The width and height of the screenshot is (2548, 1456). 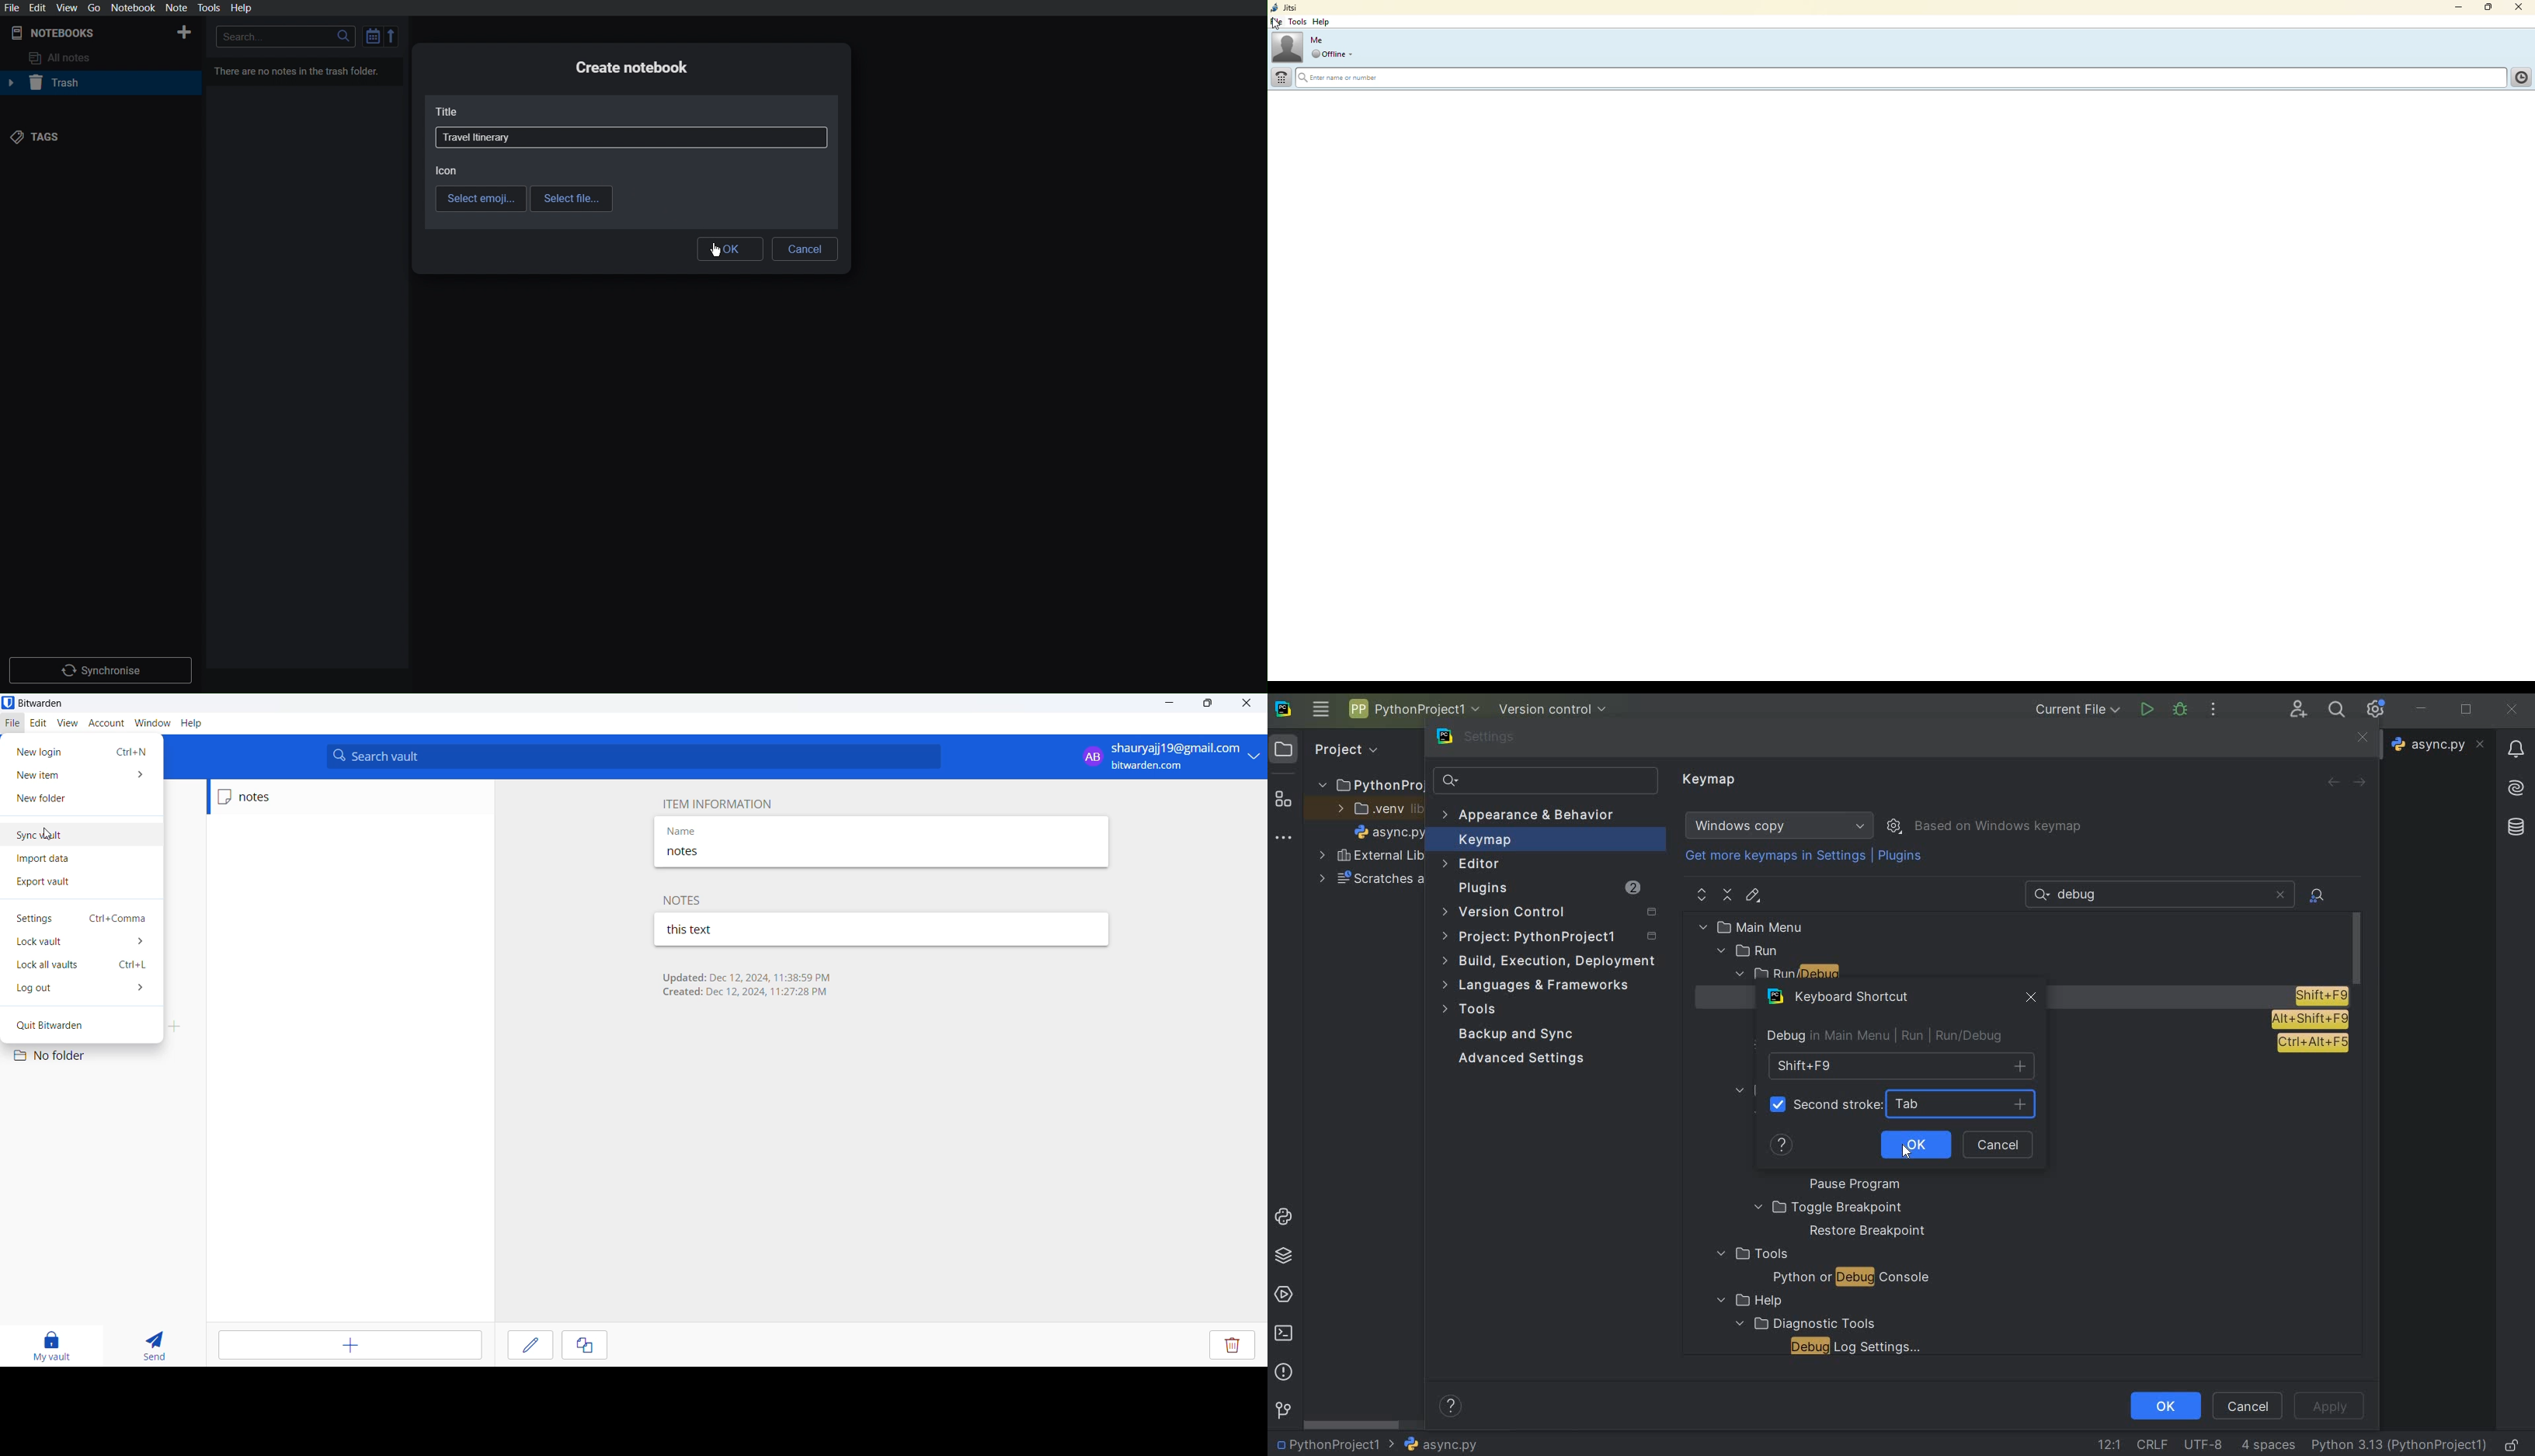 I want to click on Sort, so click(x=382, y=36).